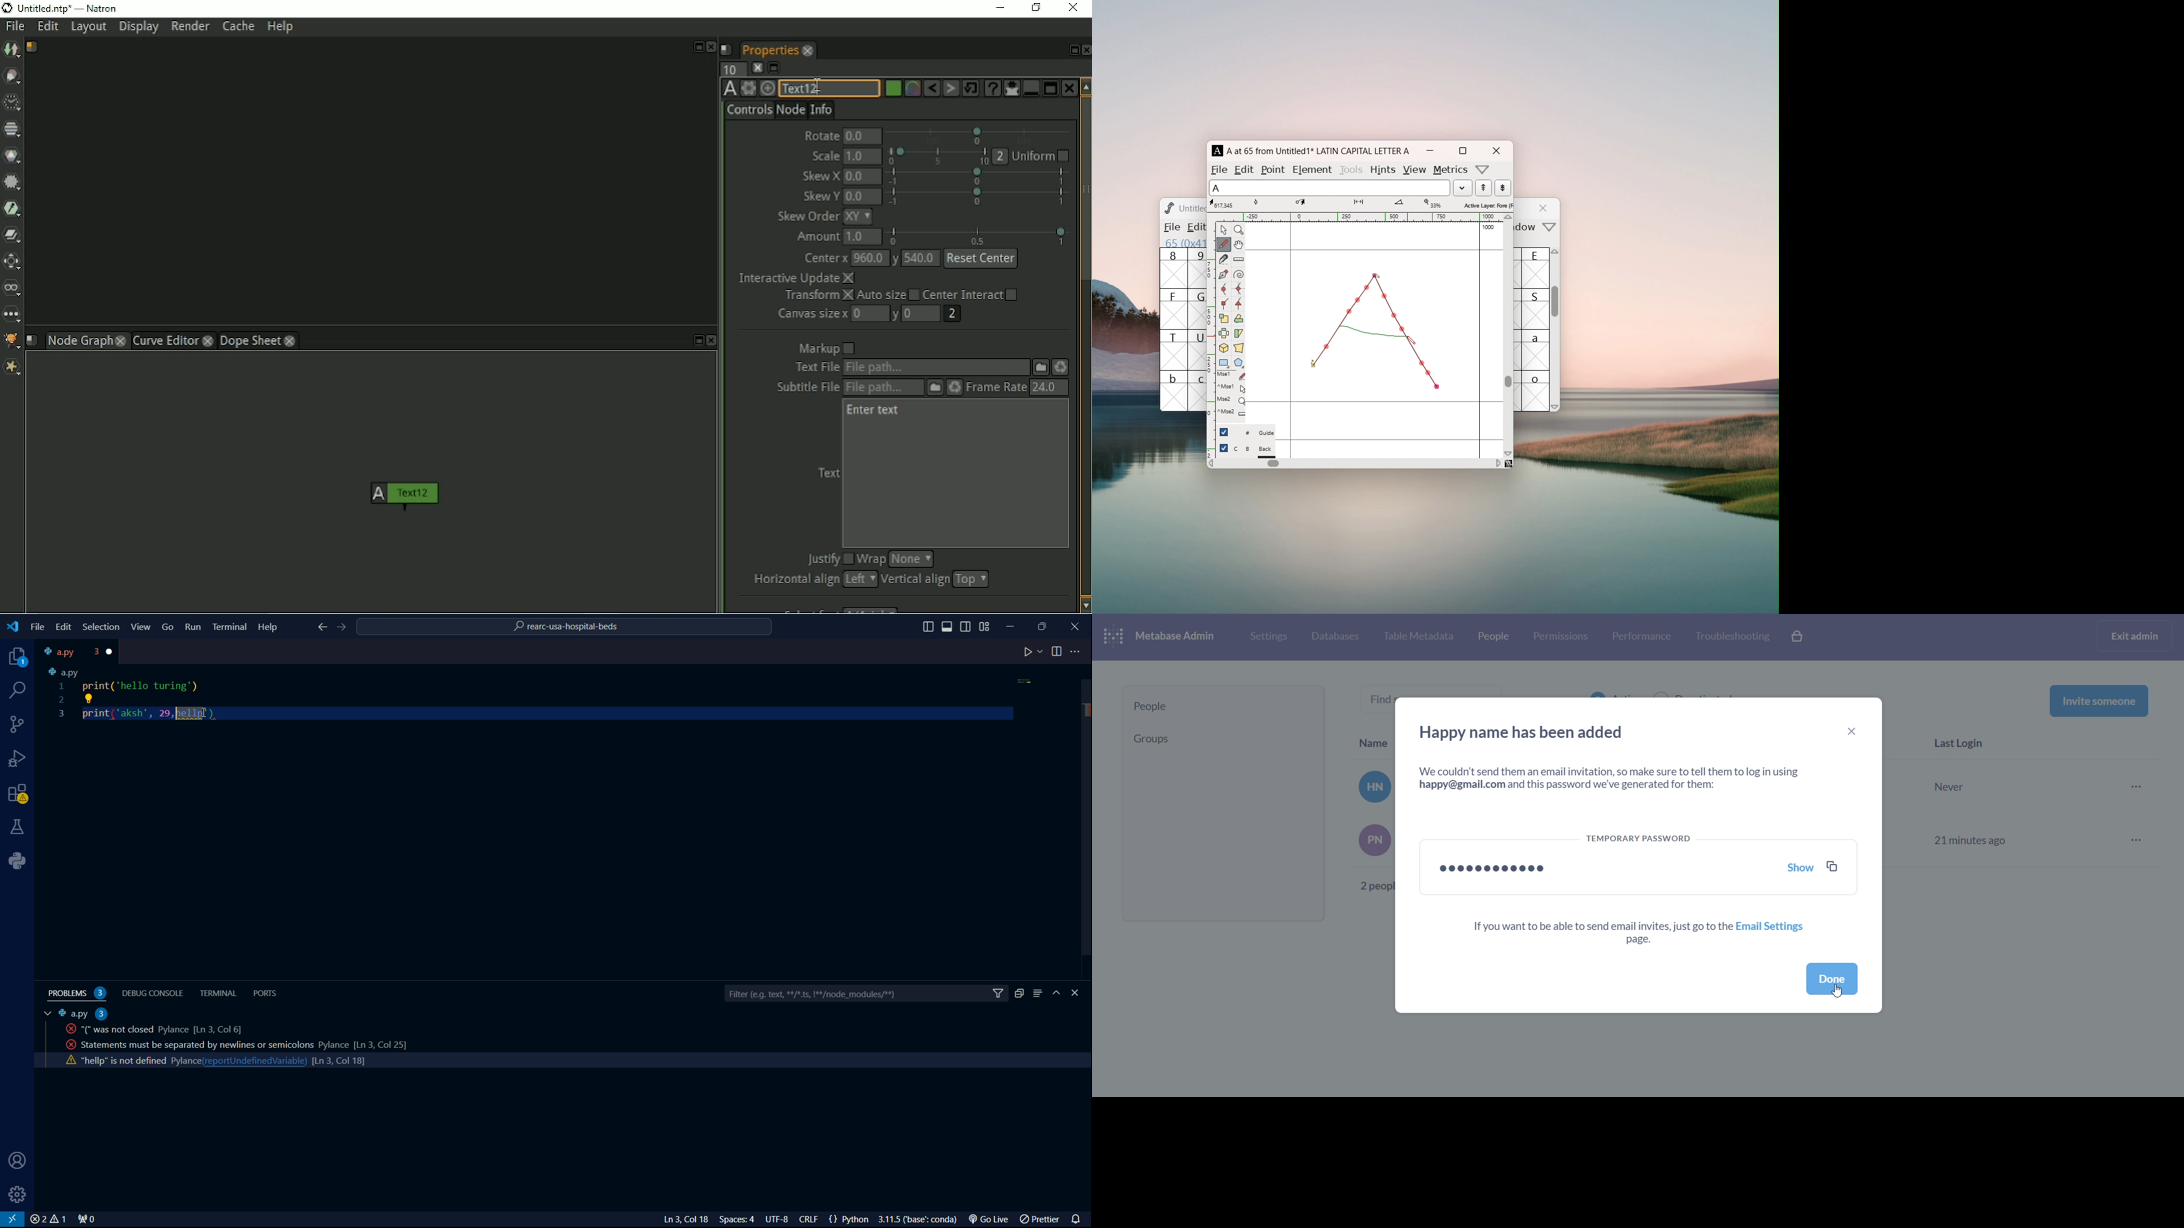  What do you see at coordinates (2140, 787) in the screenshot?
I see `more` at bounding box center [2140, 787].